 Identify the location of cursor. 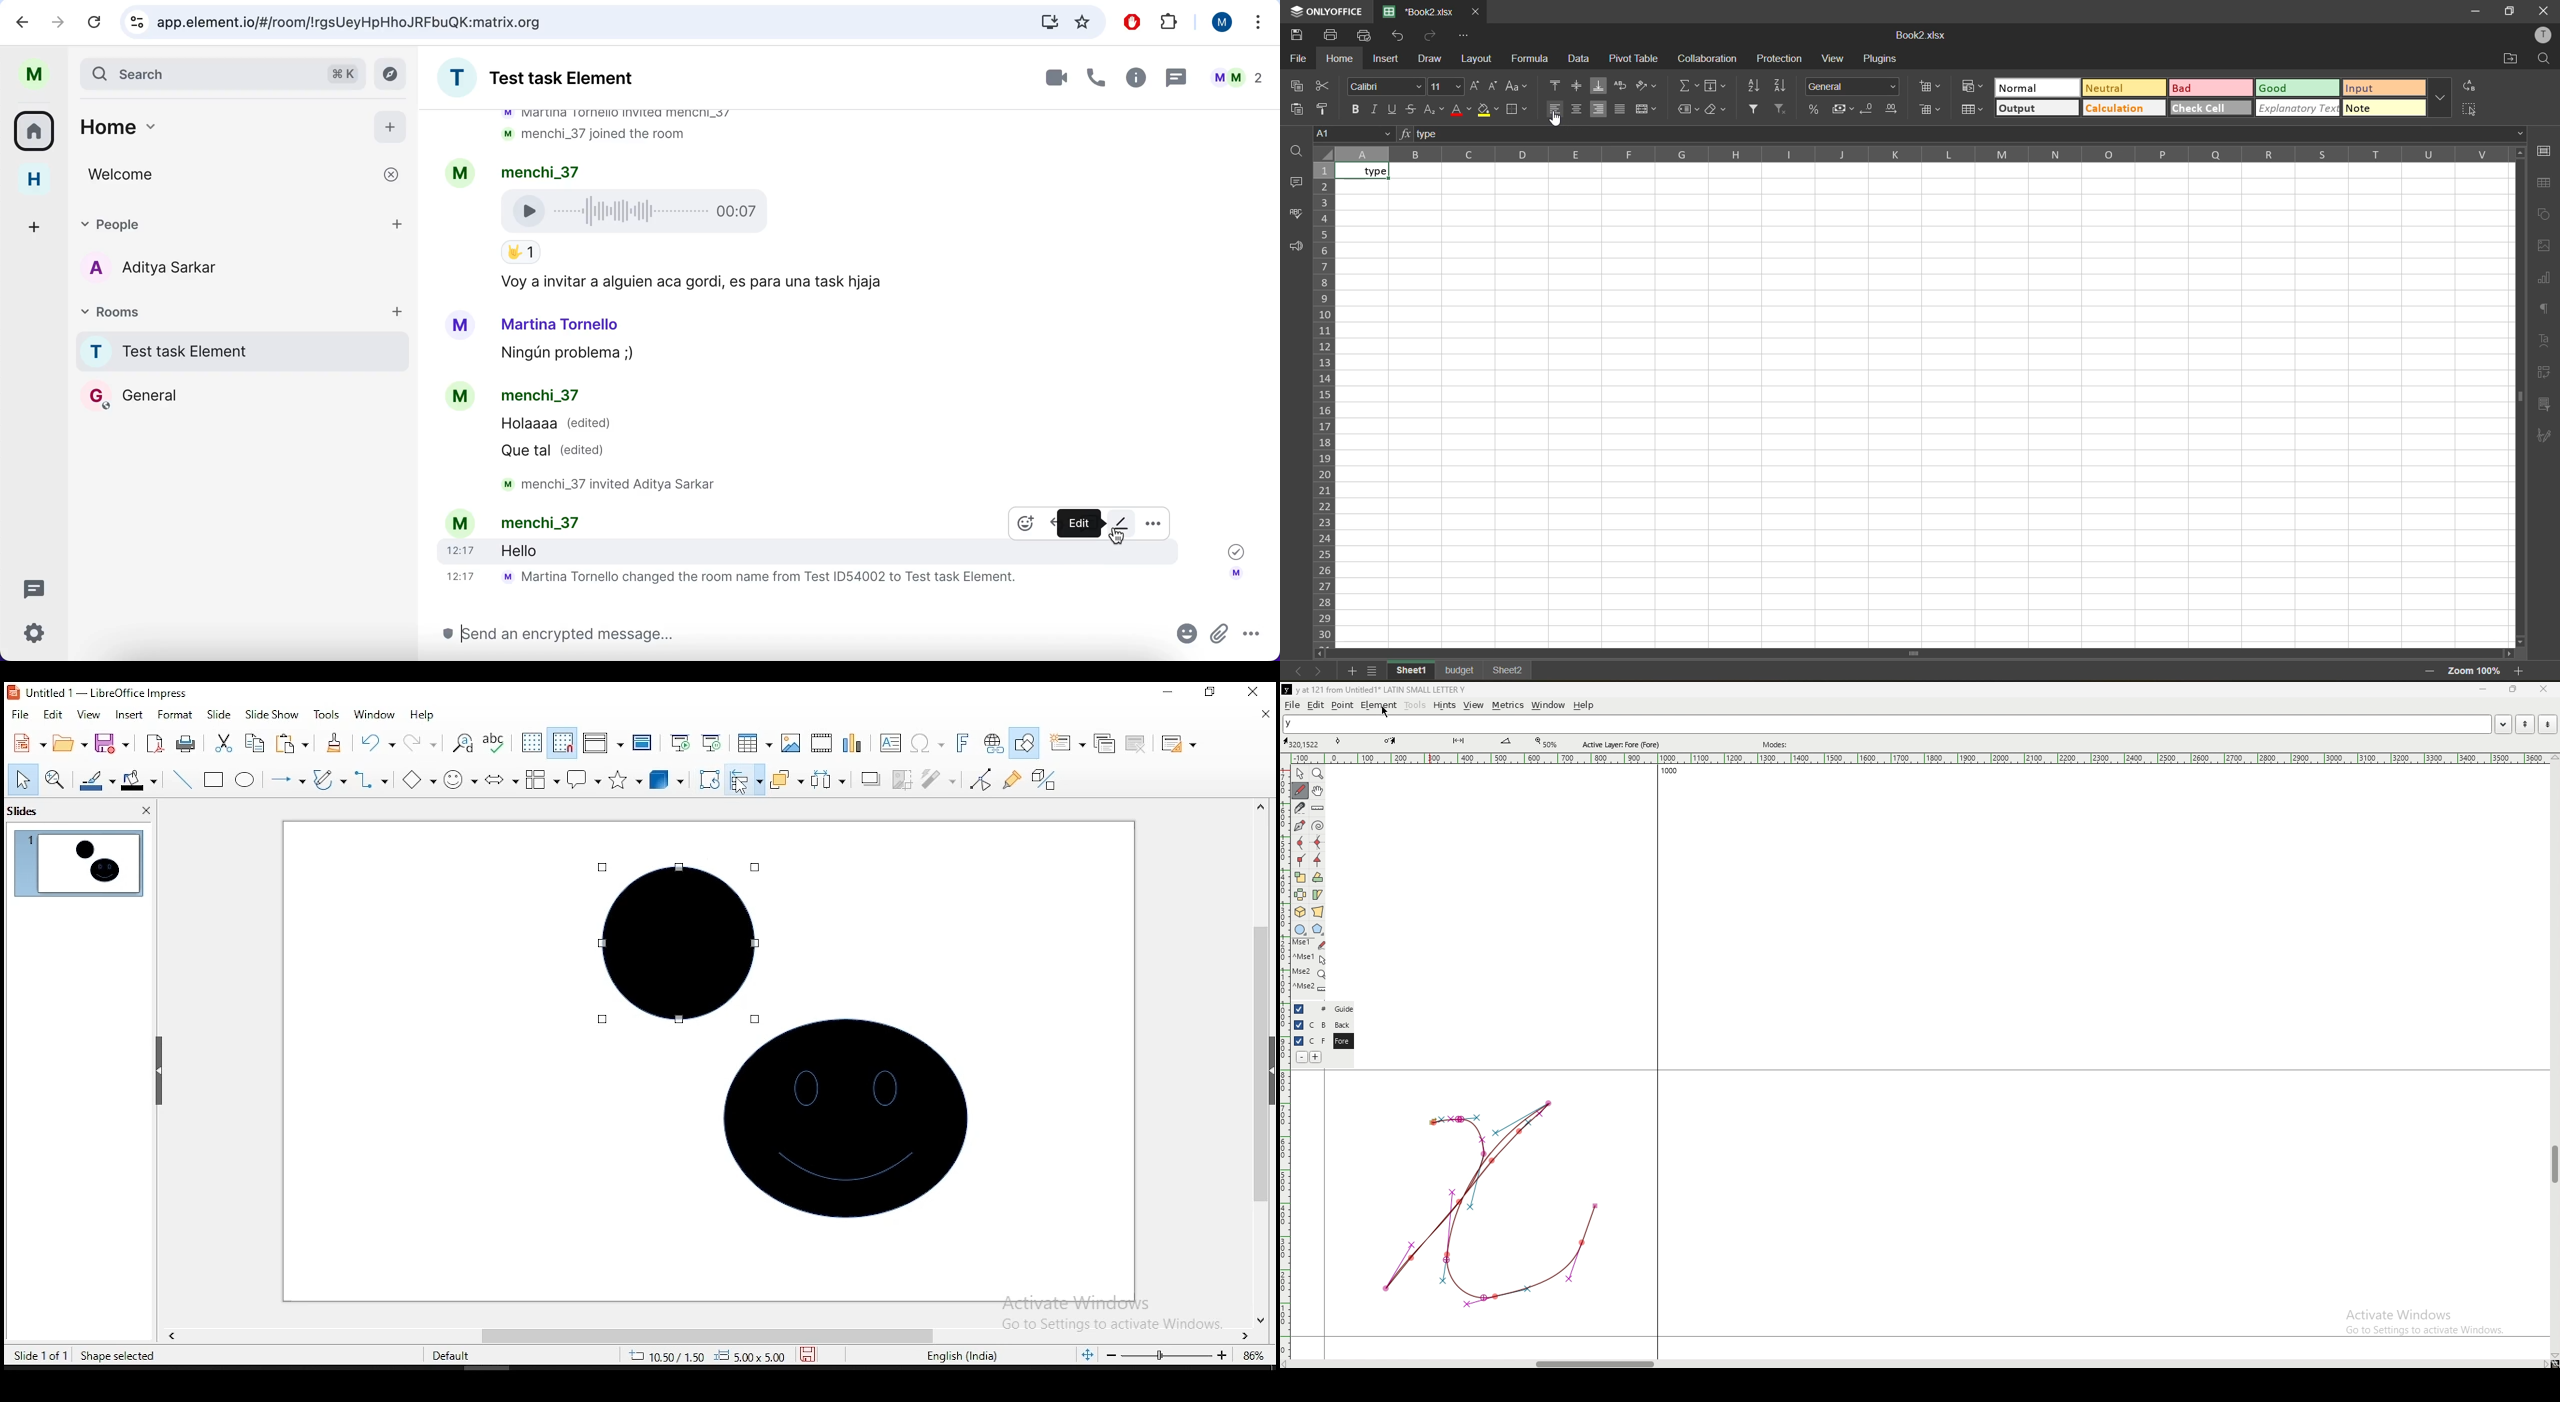
(1117, 536).